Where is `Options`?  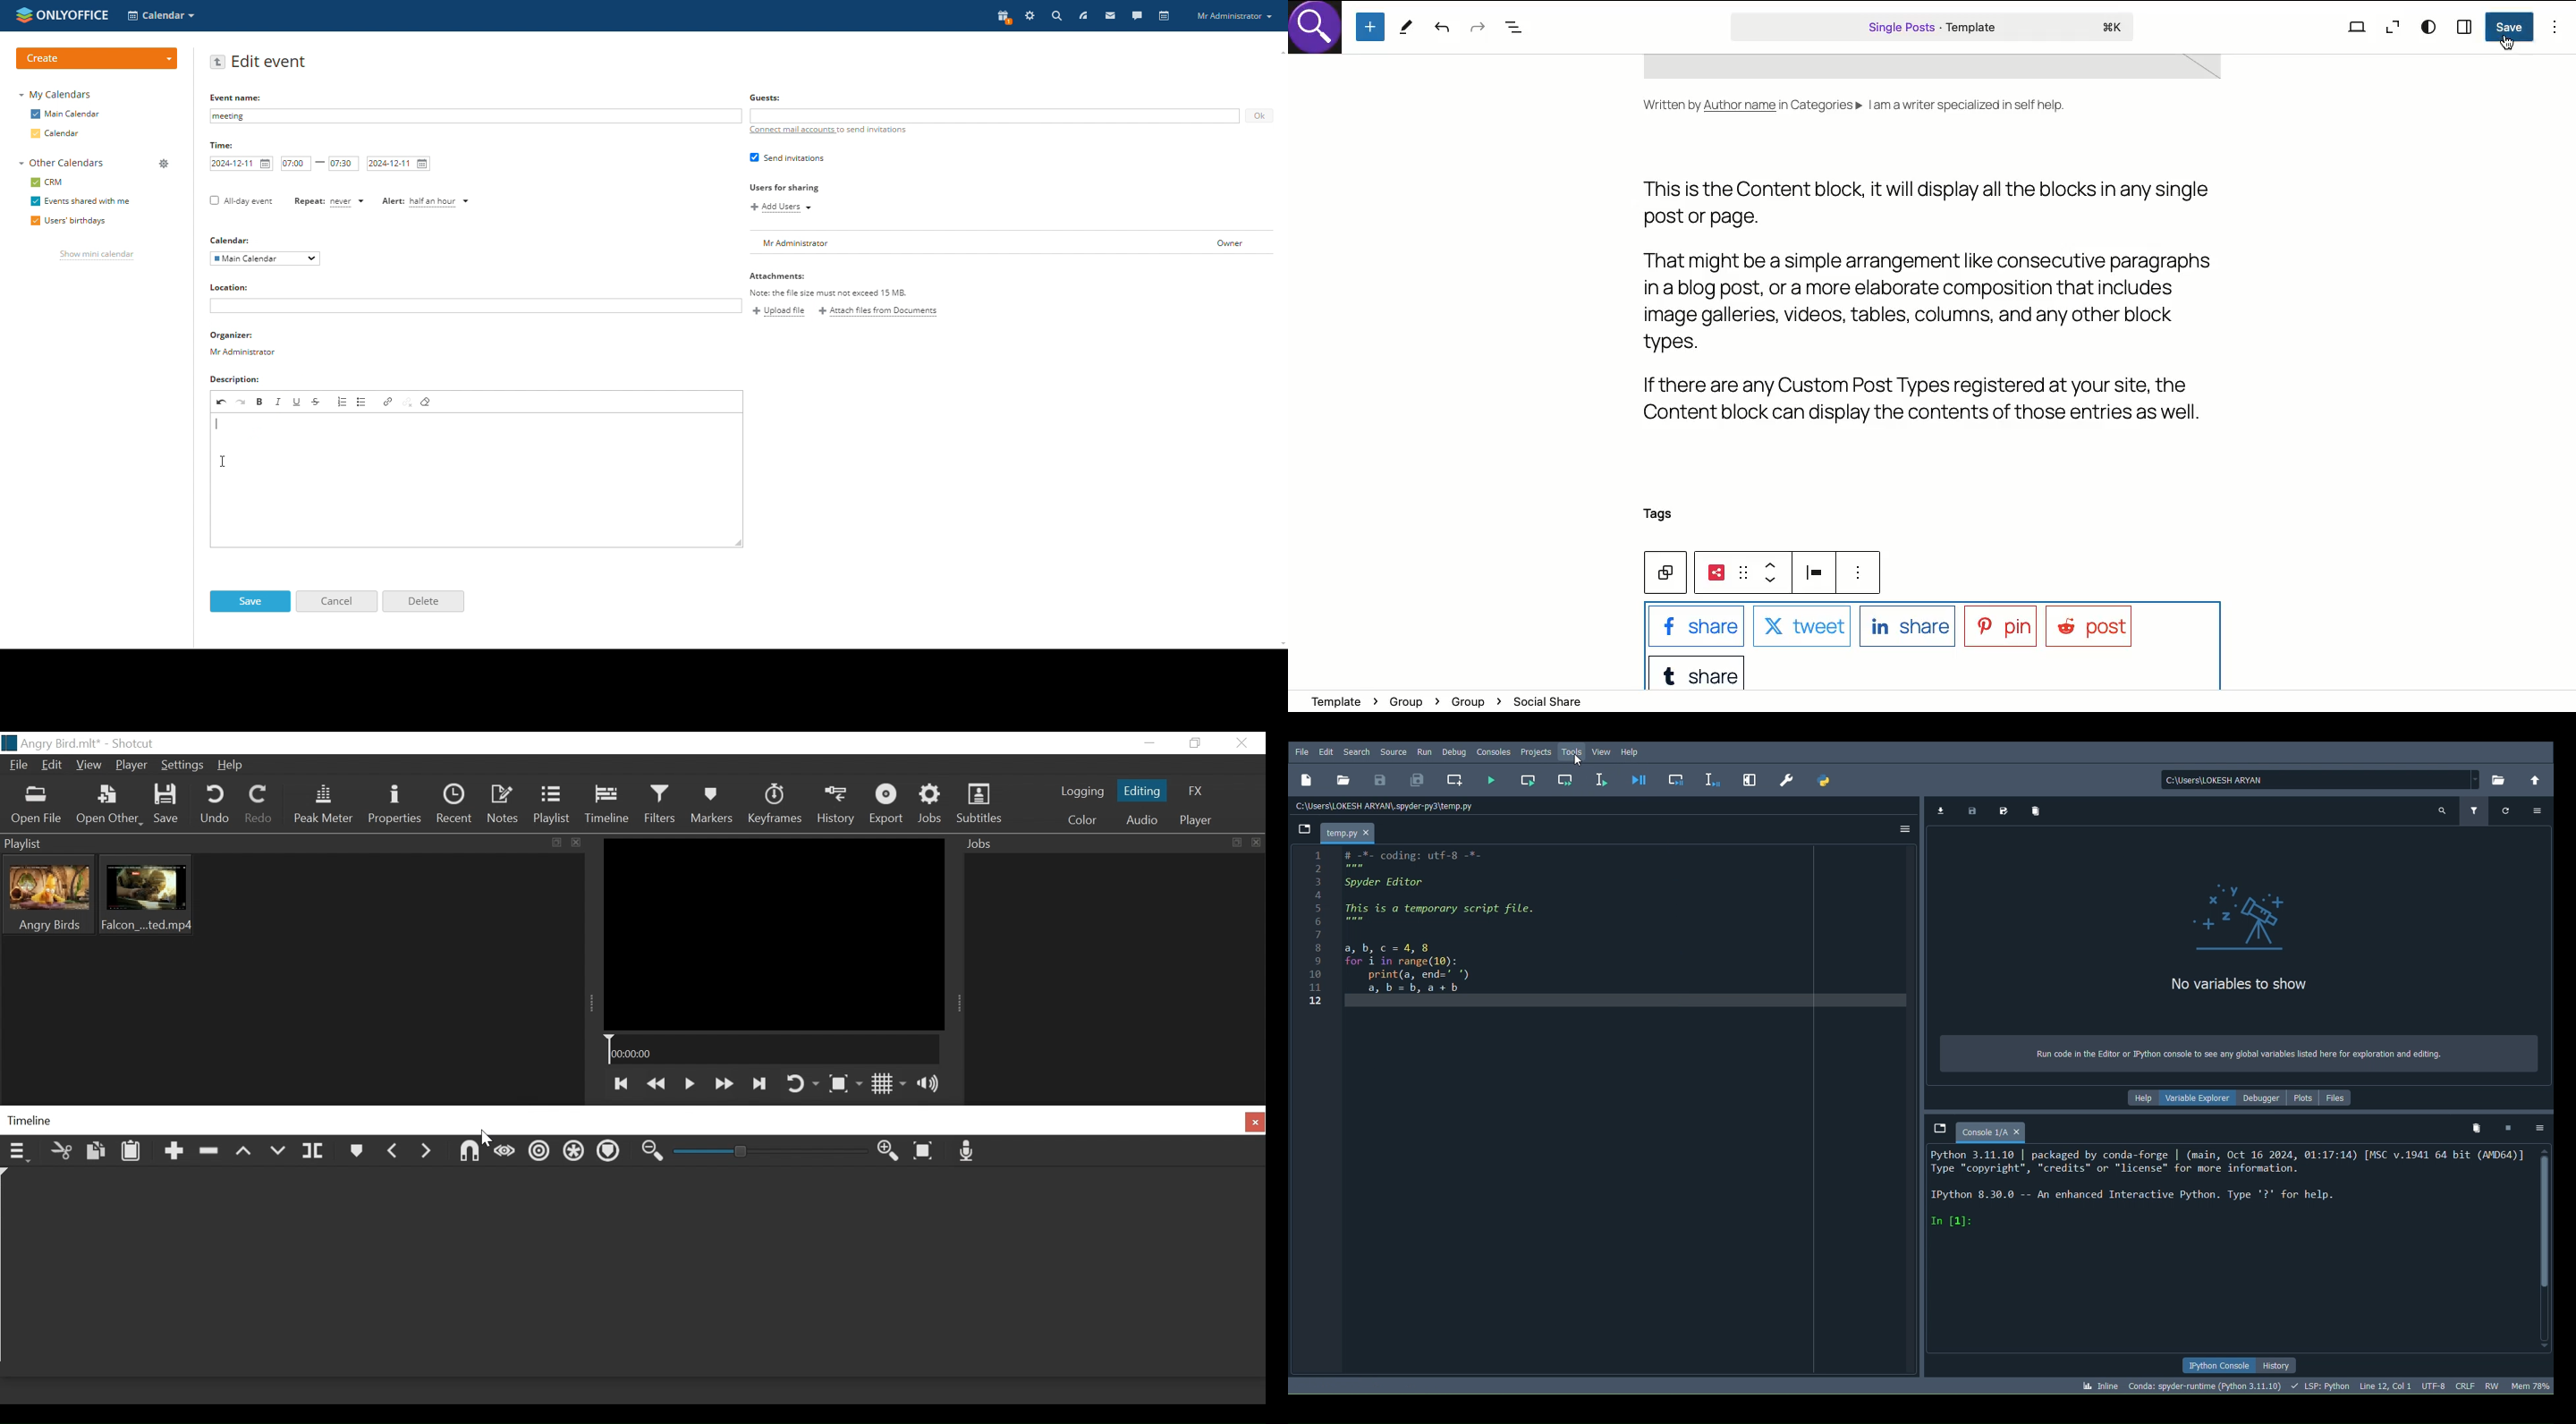
Options is located at coordinates (2555, 27).